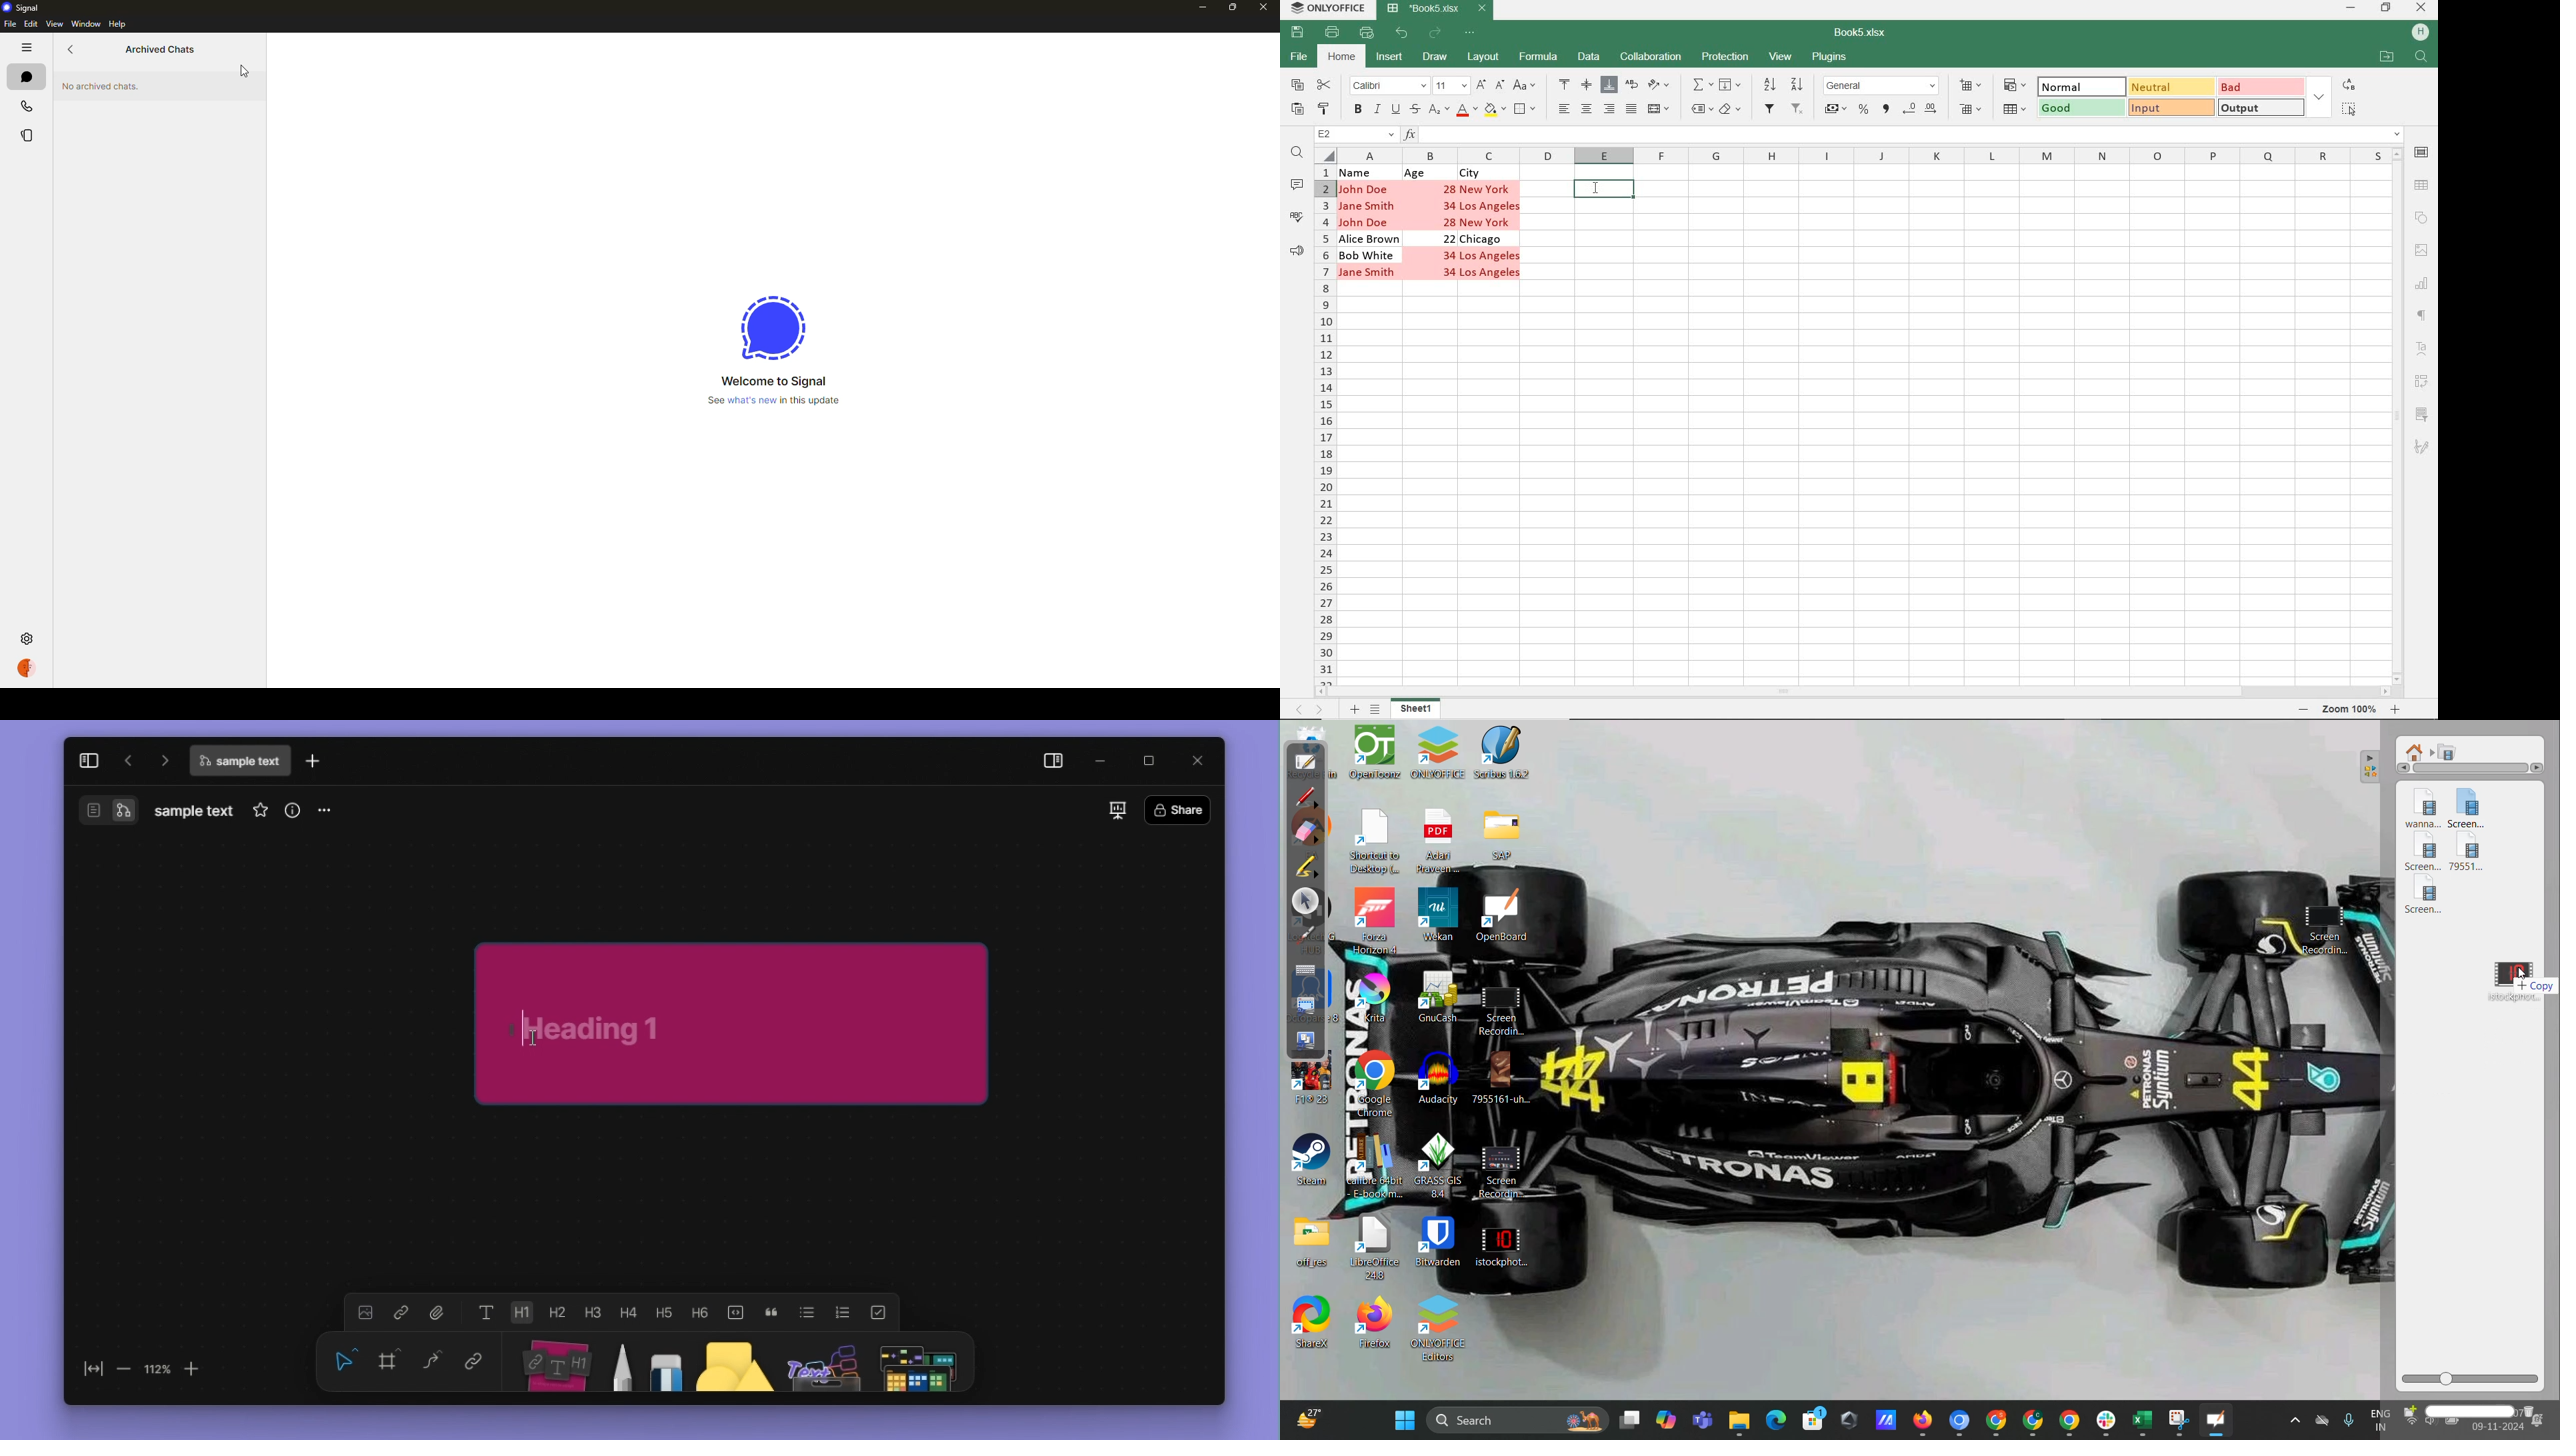  What do you see at coordinates (2171, 107) in the screenshot?
I see `INPUT` at bounding box center [2171, 107].